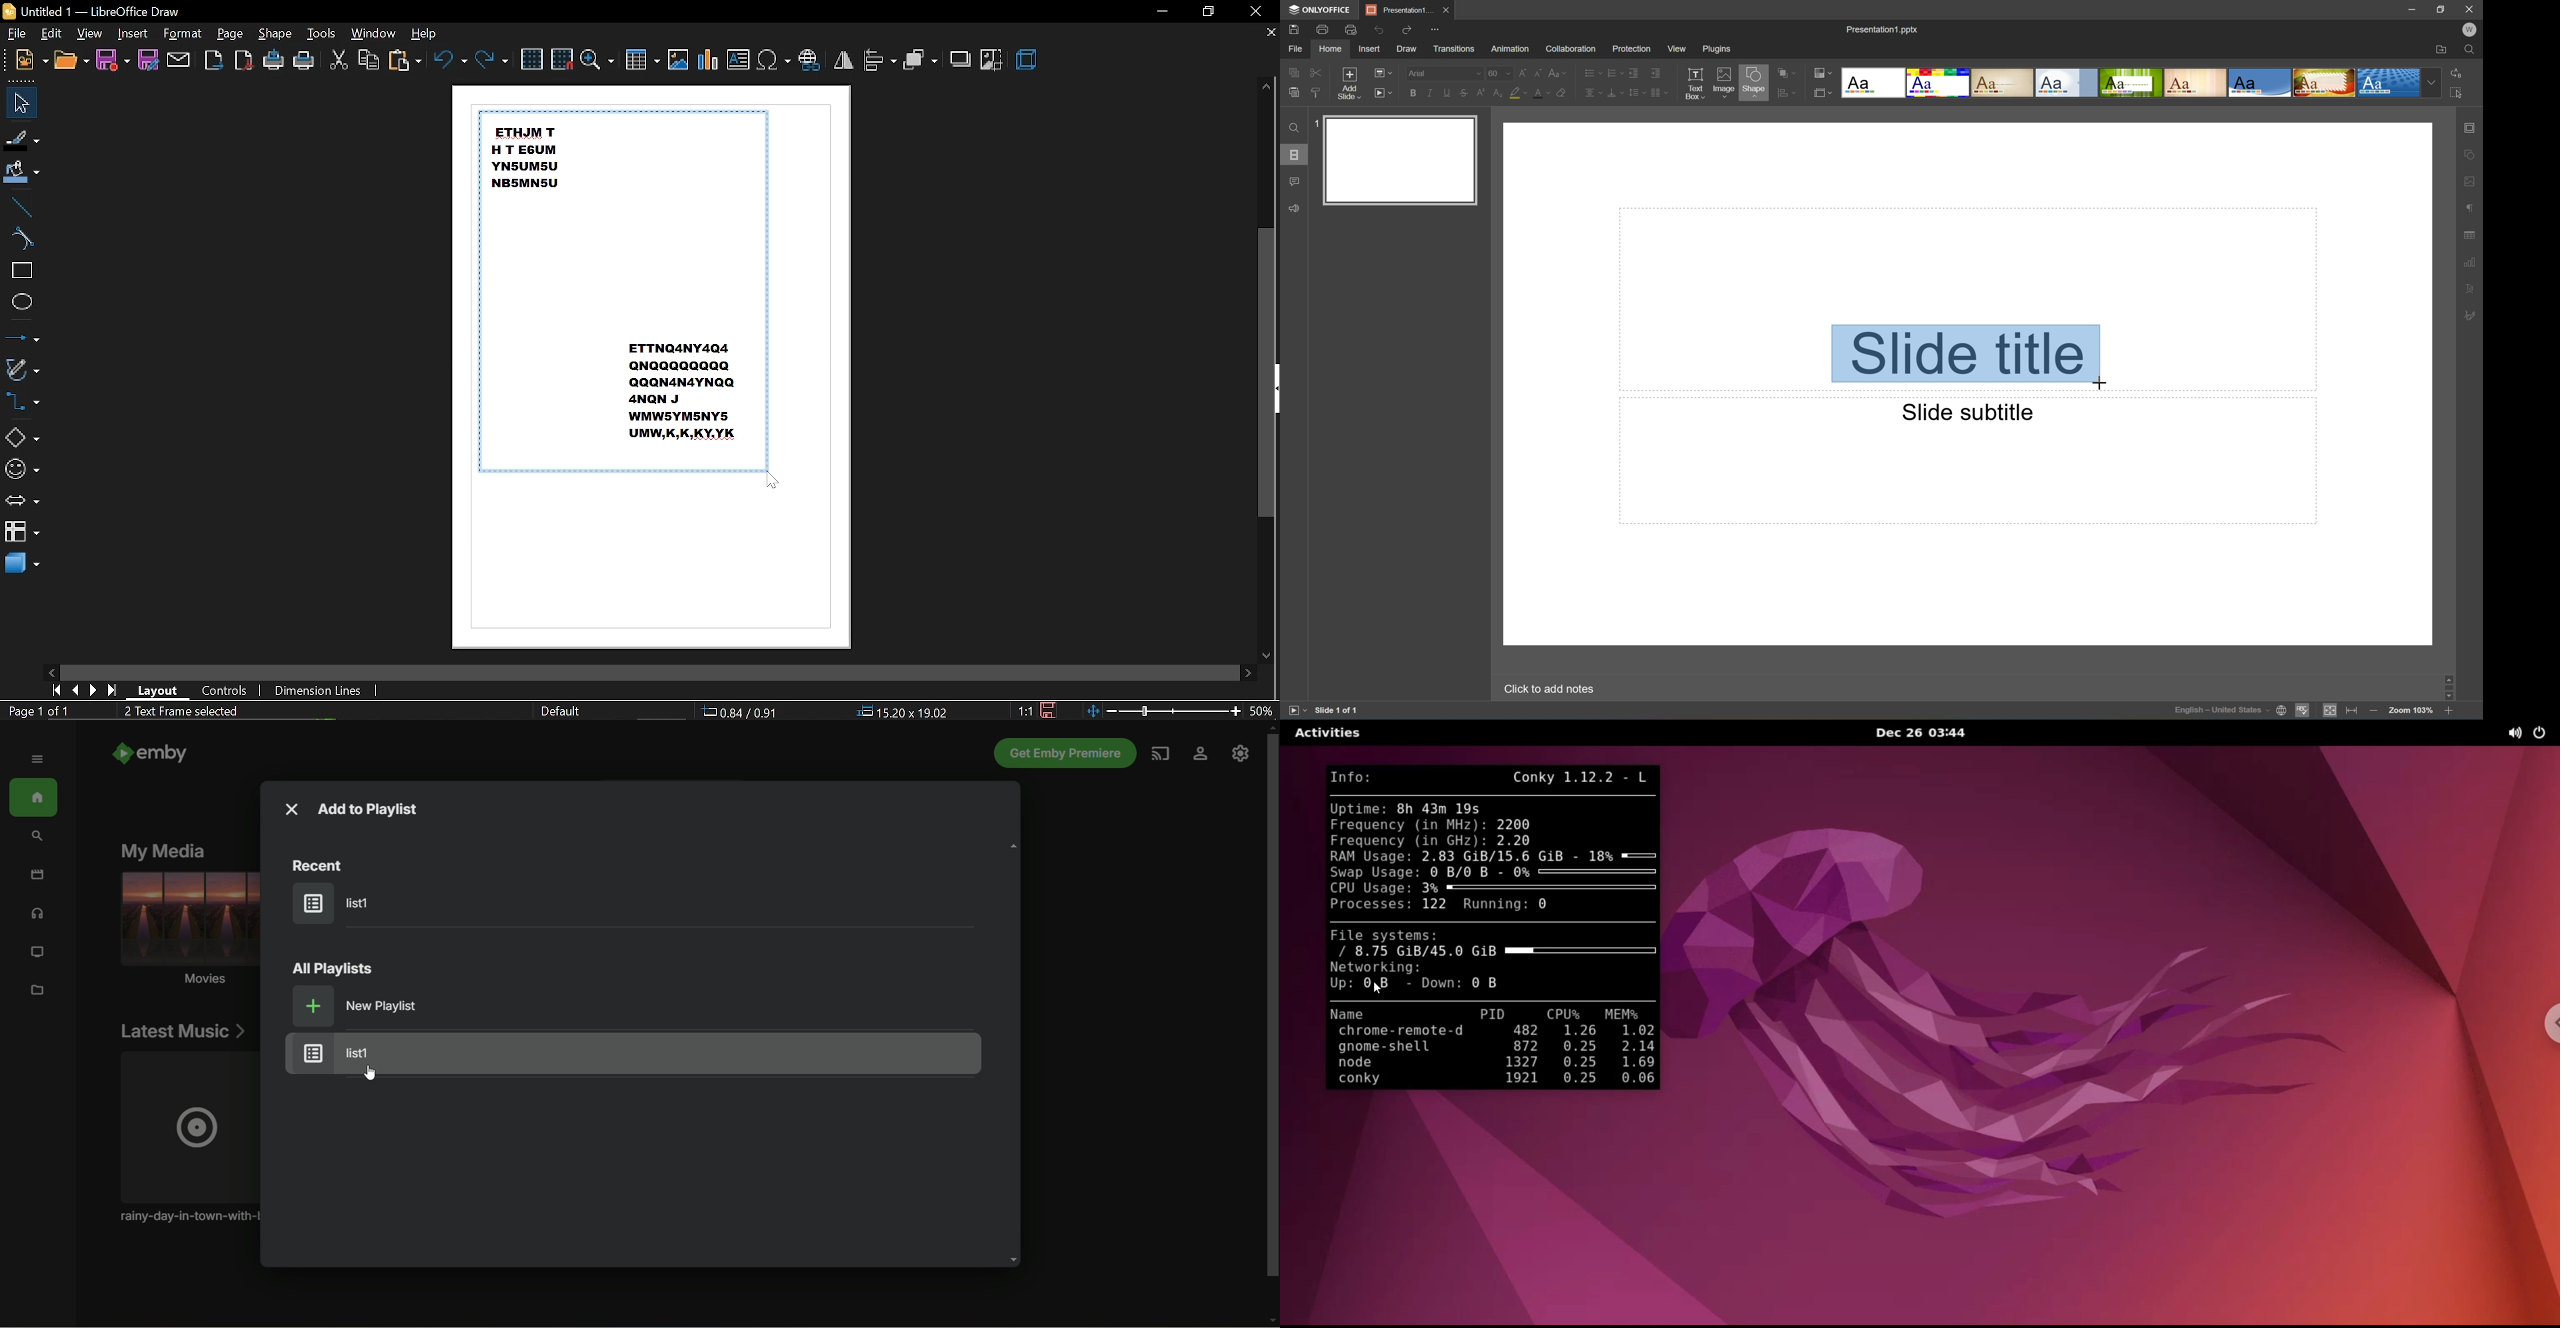 Image resolution: width=2576 pixels, height=1344 pixels. Describe the element at coordinates (2373, 711) in the screenshot. I see `Zoom out` at that location.